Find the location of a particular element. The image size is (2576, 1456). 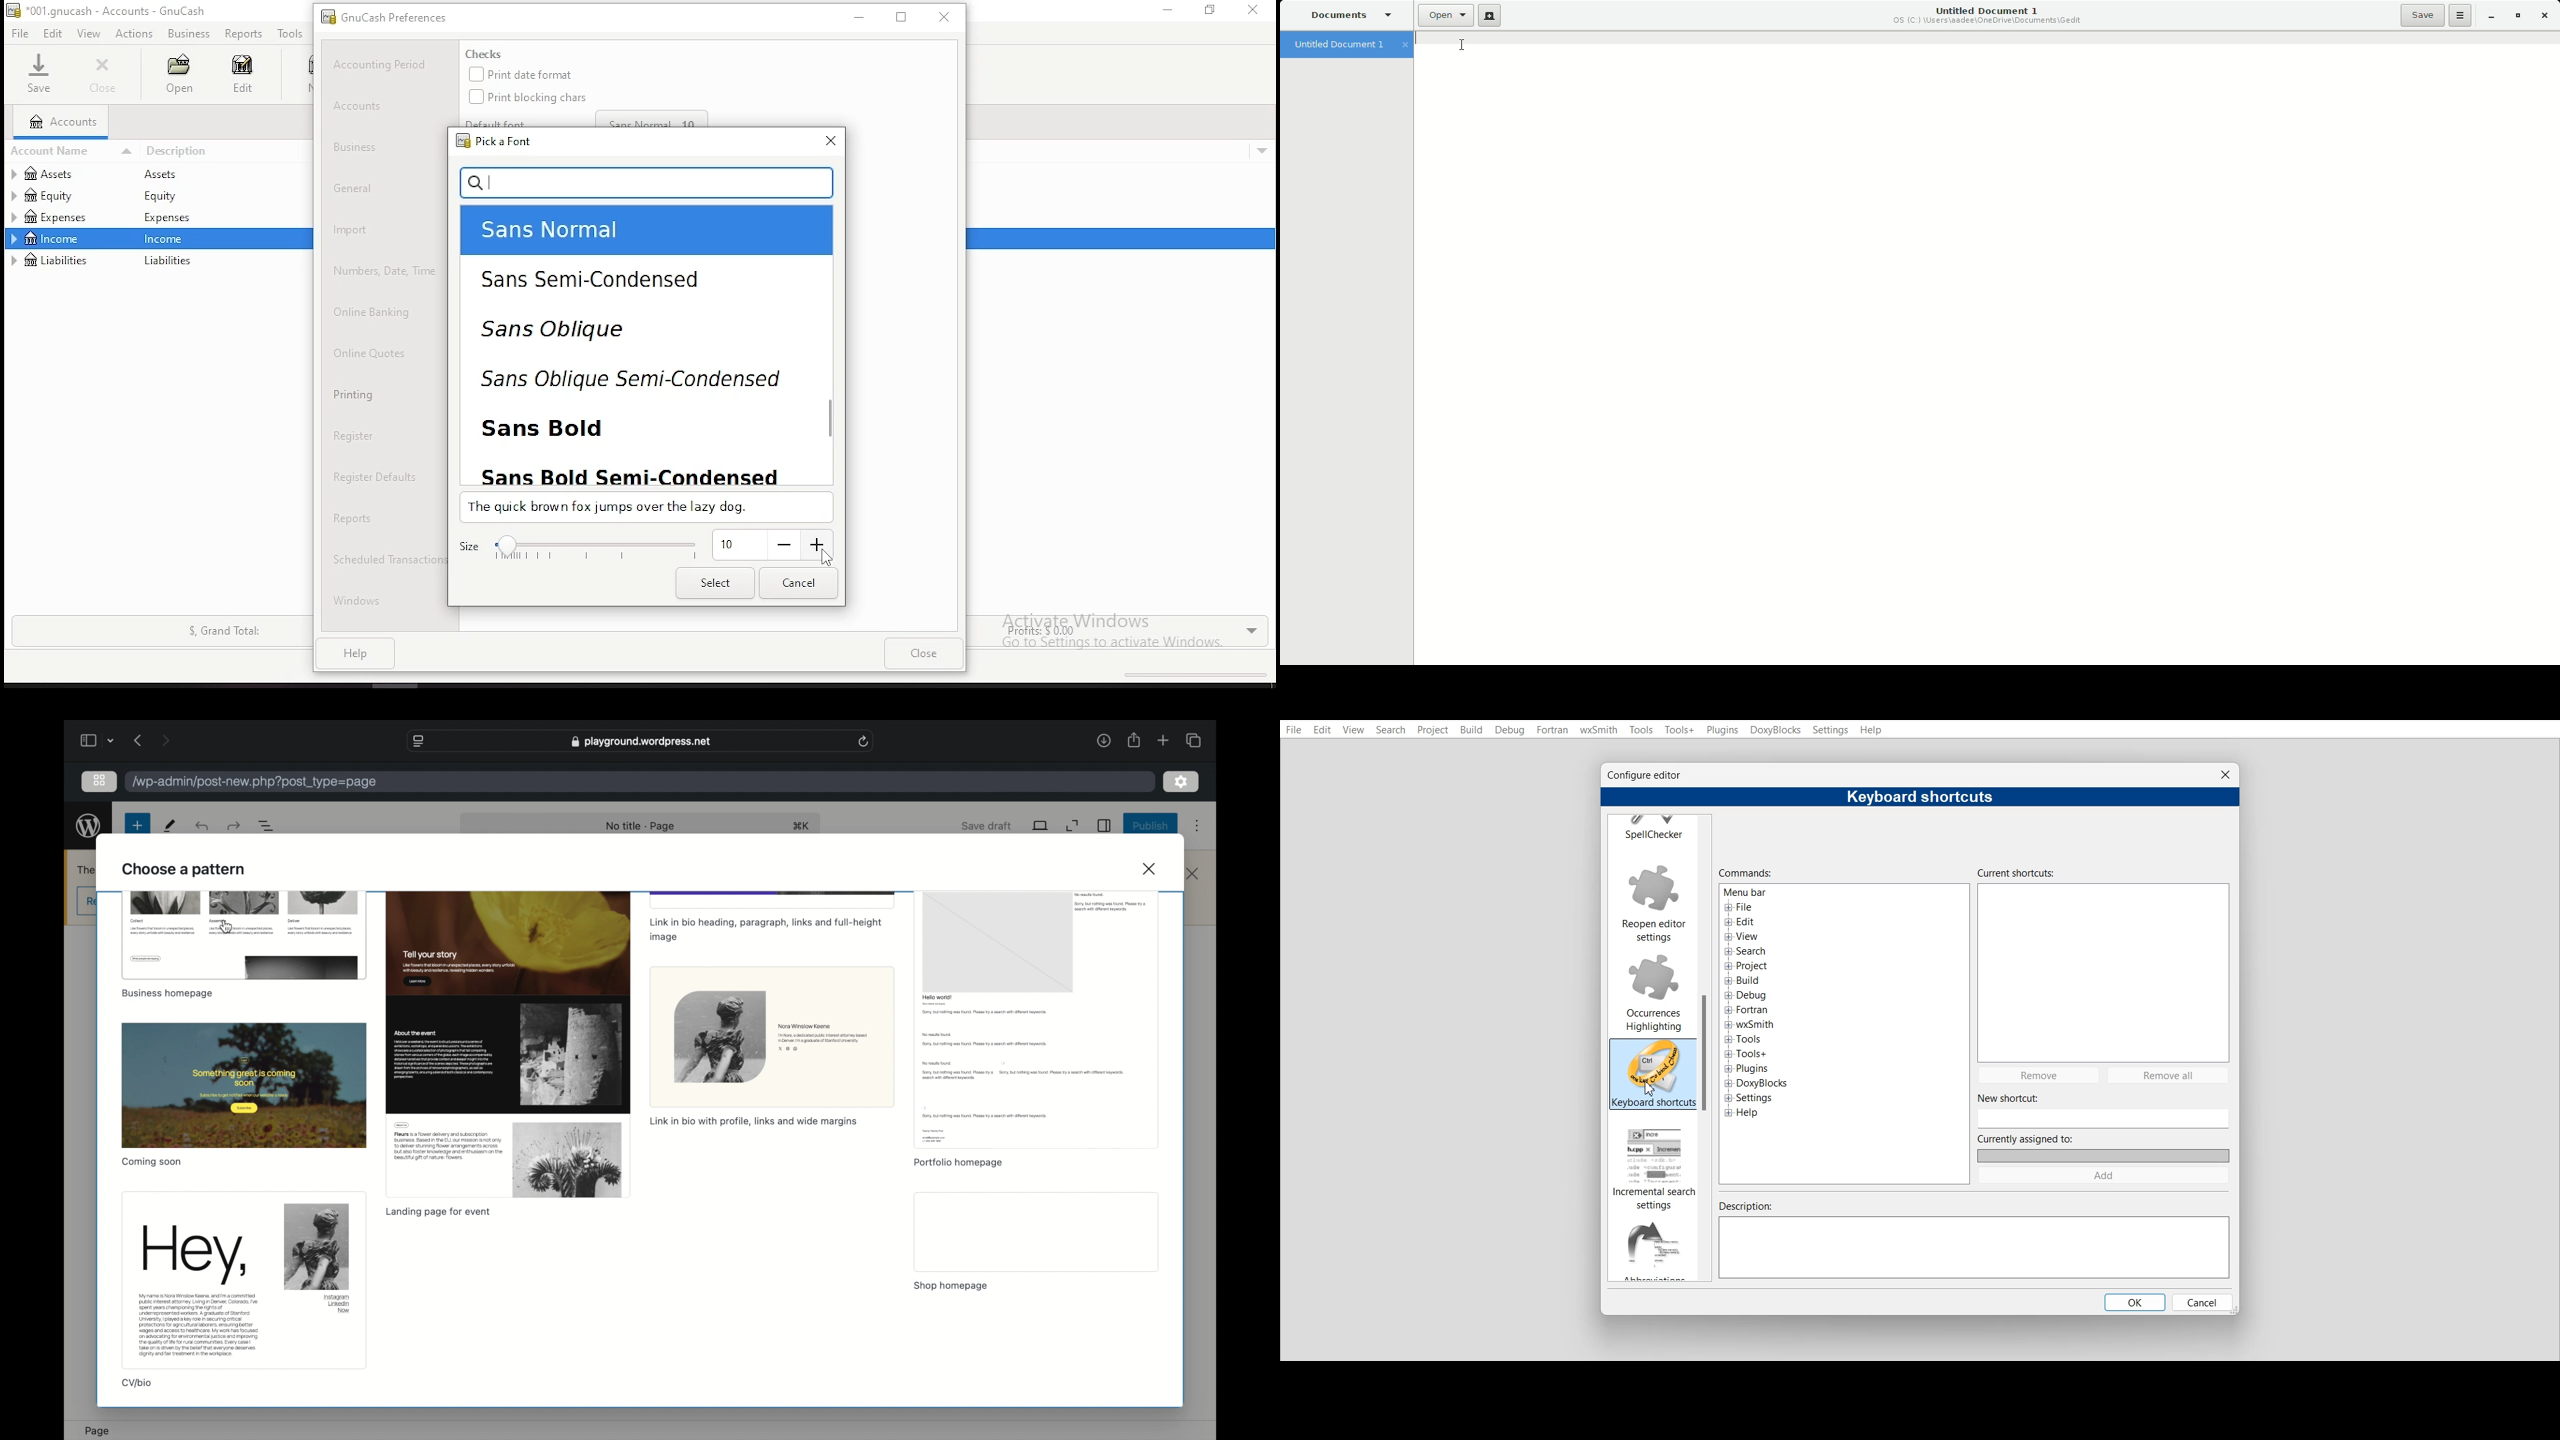

coming soon is located at coordinates (153, 1162).